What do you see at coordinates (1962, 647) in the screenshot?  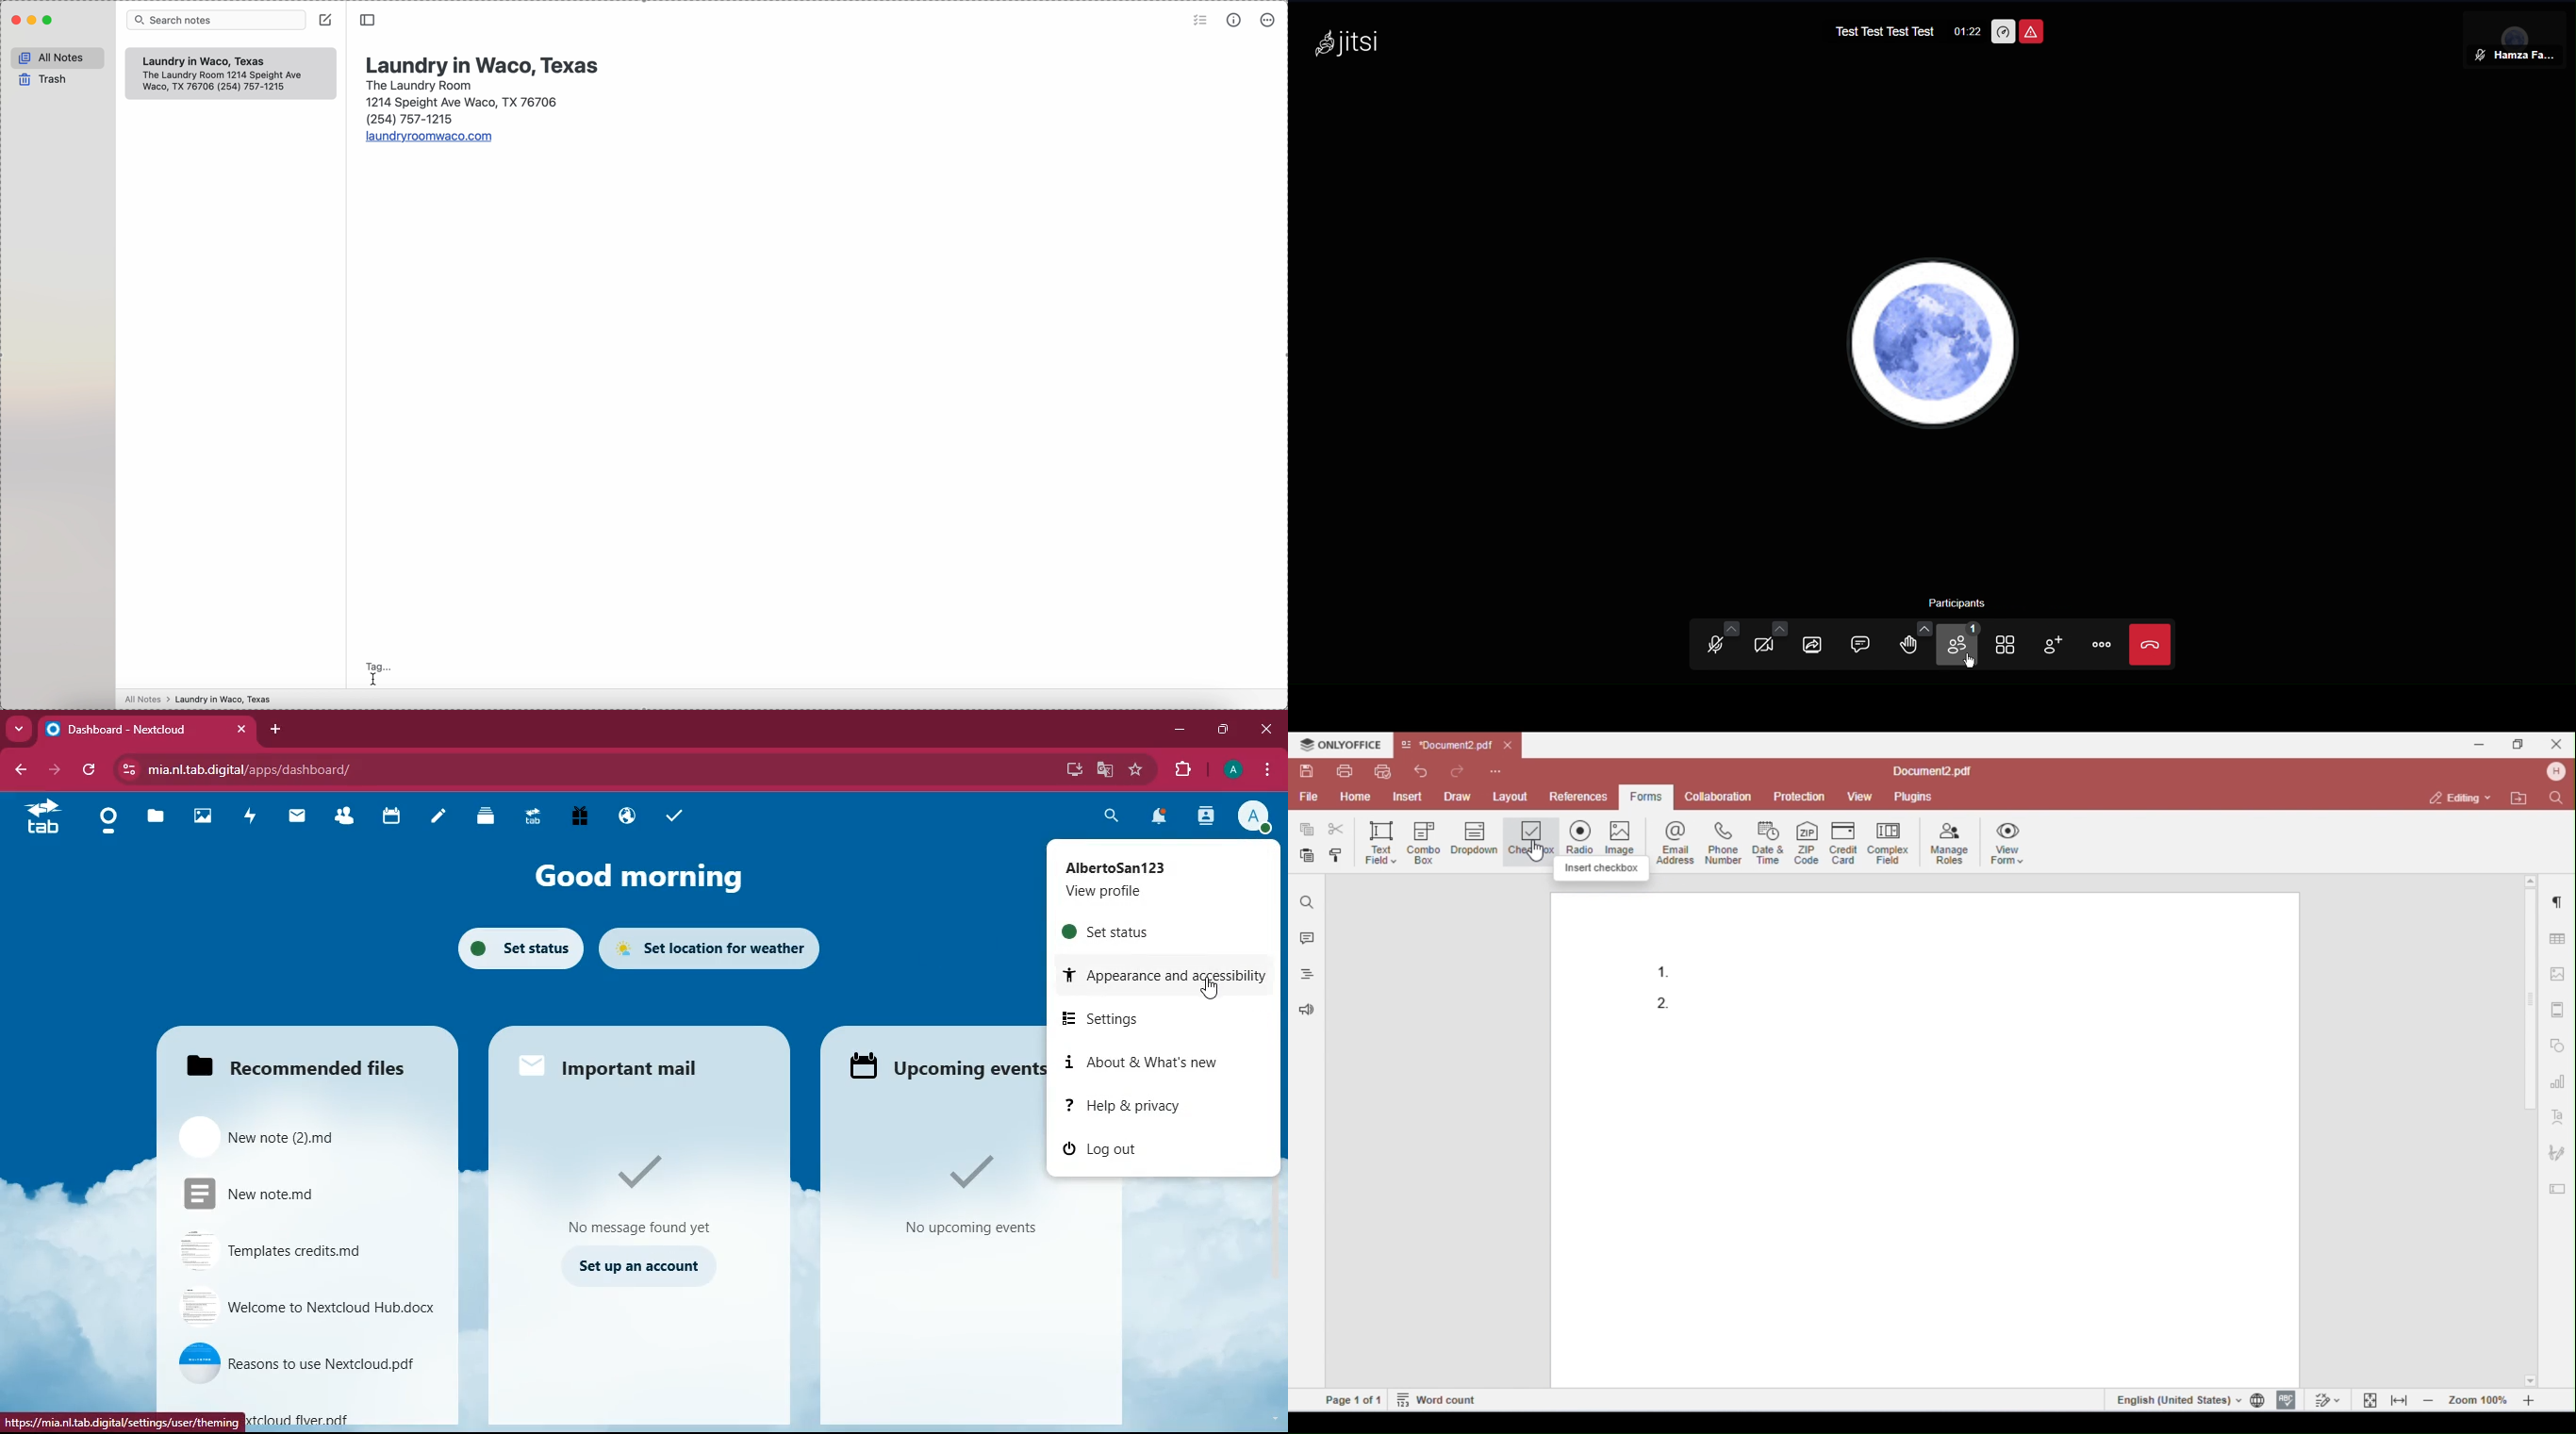 I see `Participants` at bounding box center [1962, 647].